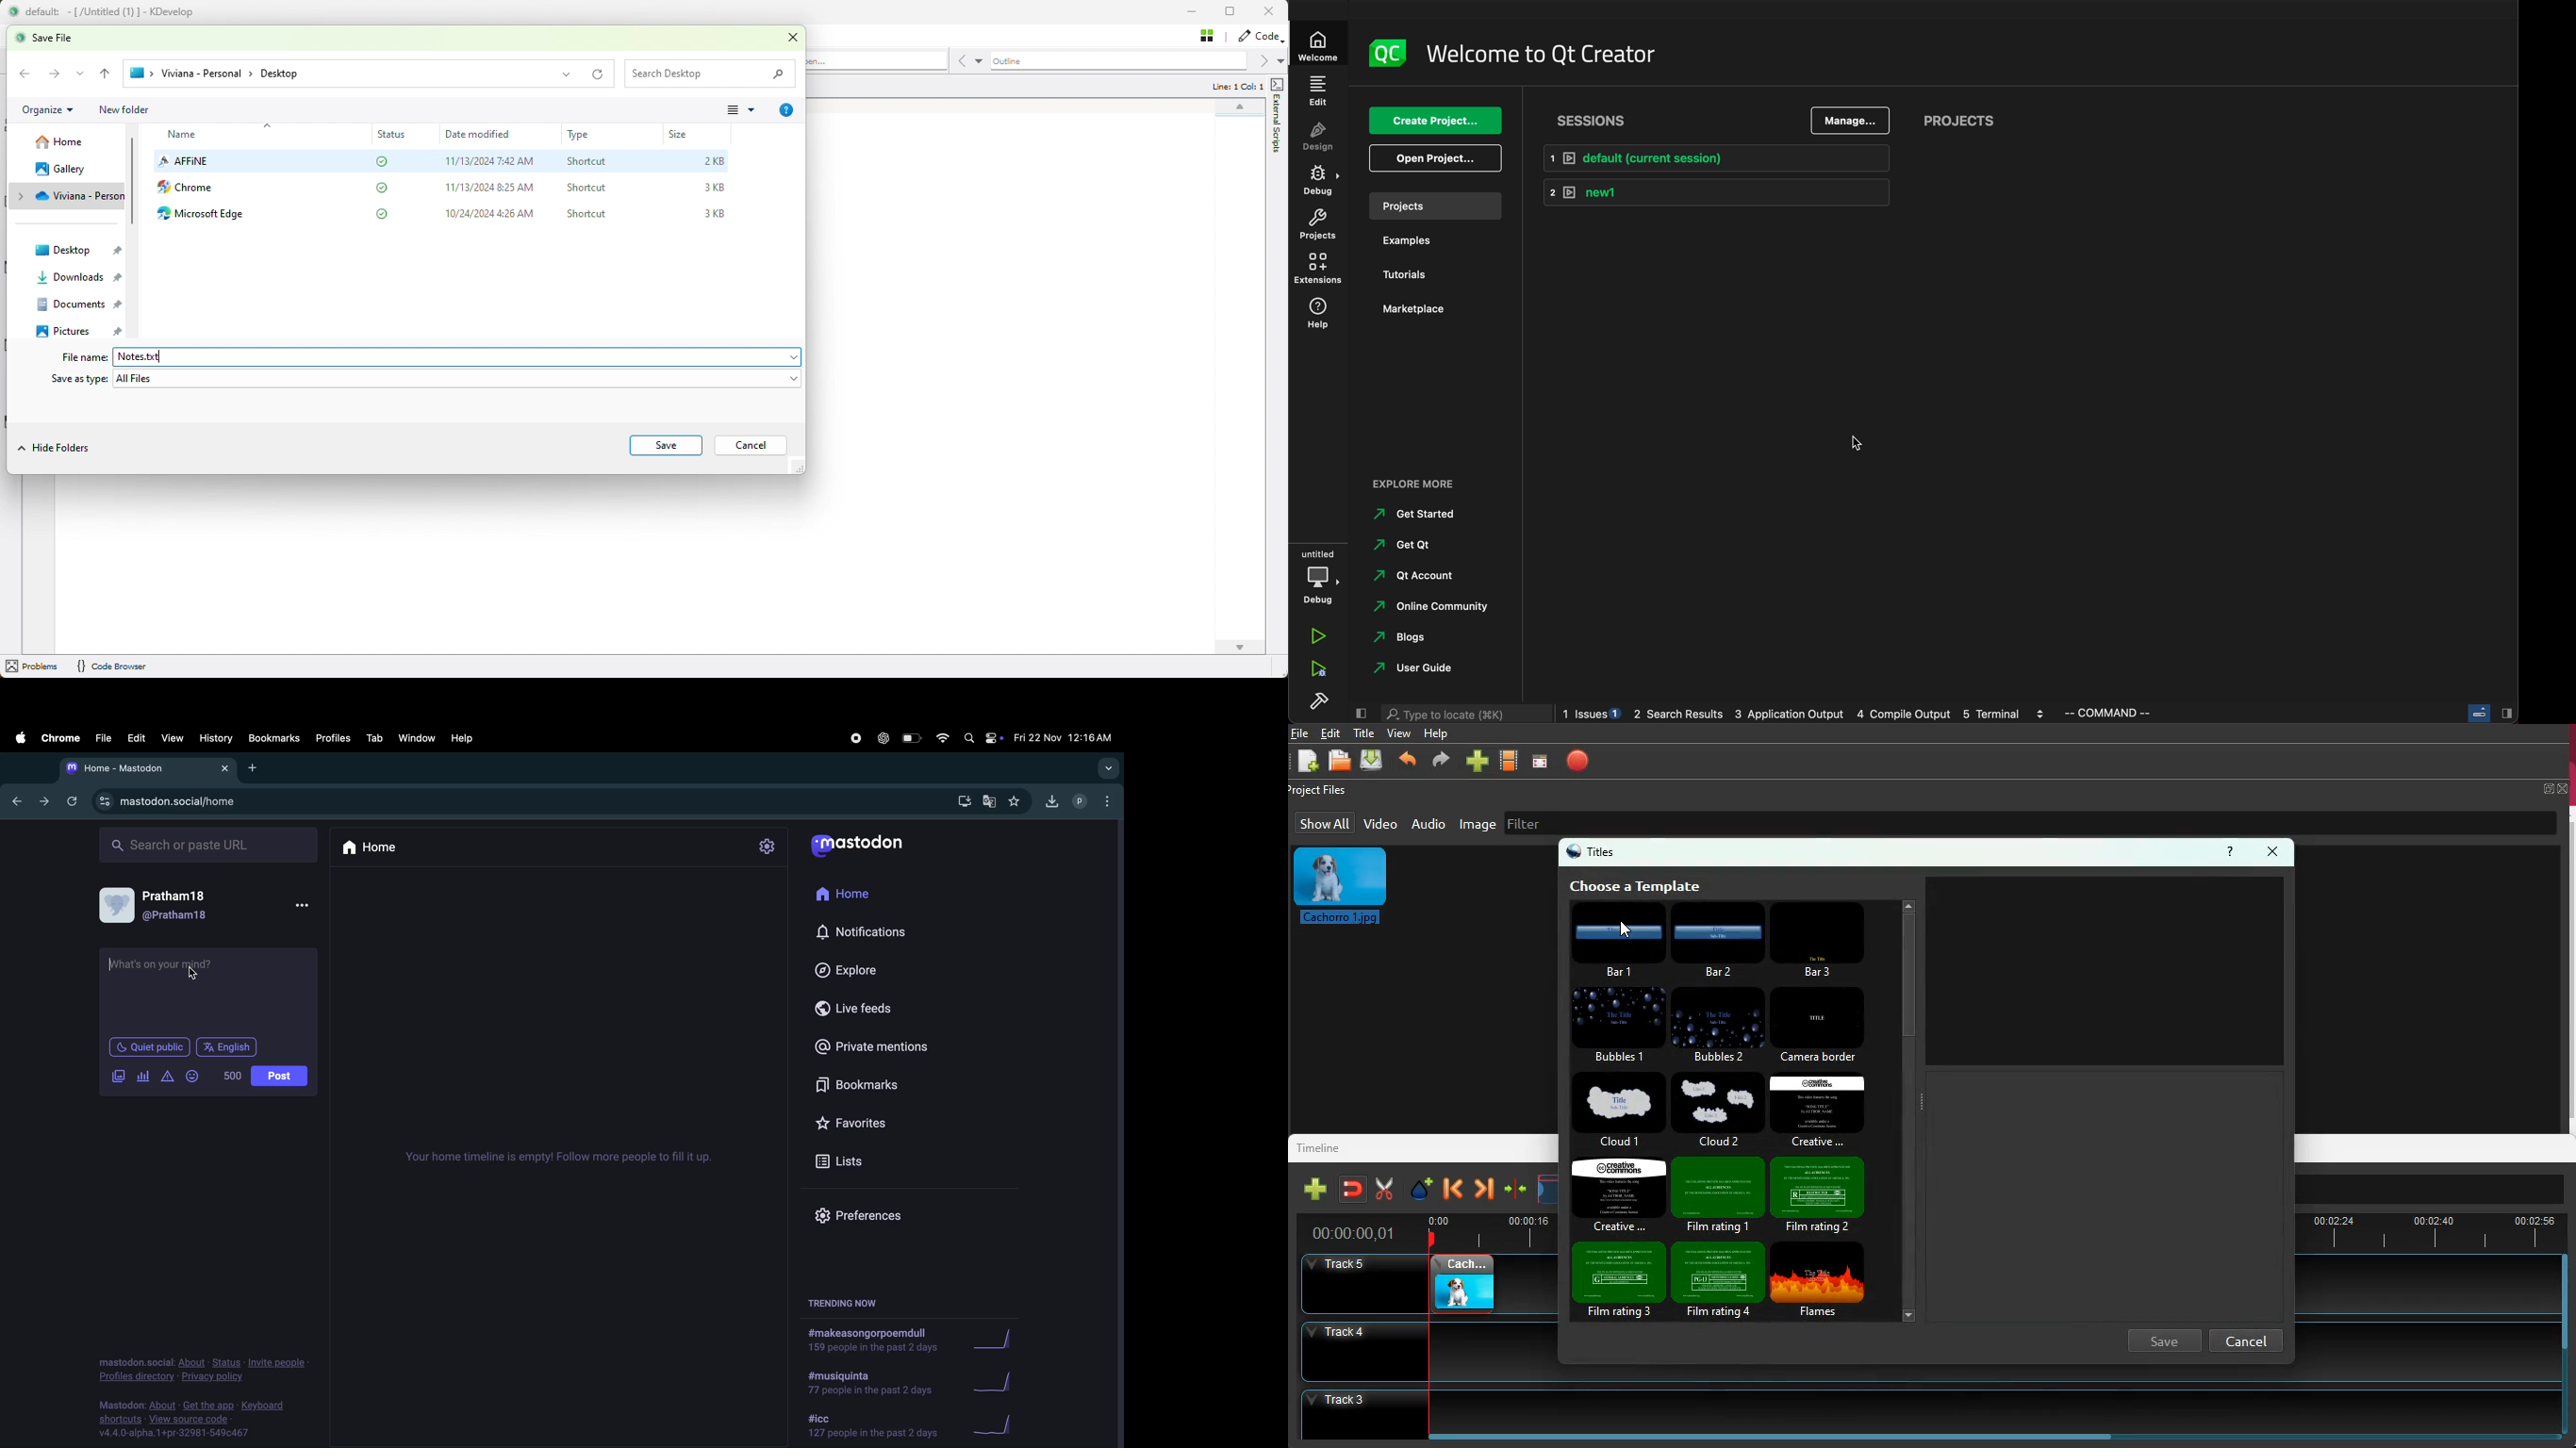 The height and width of the screenshot is (1456, 2576). I want to click on edit, so click(136, 737).